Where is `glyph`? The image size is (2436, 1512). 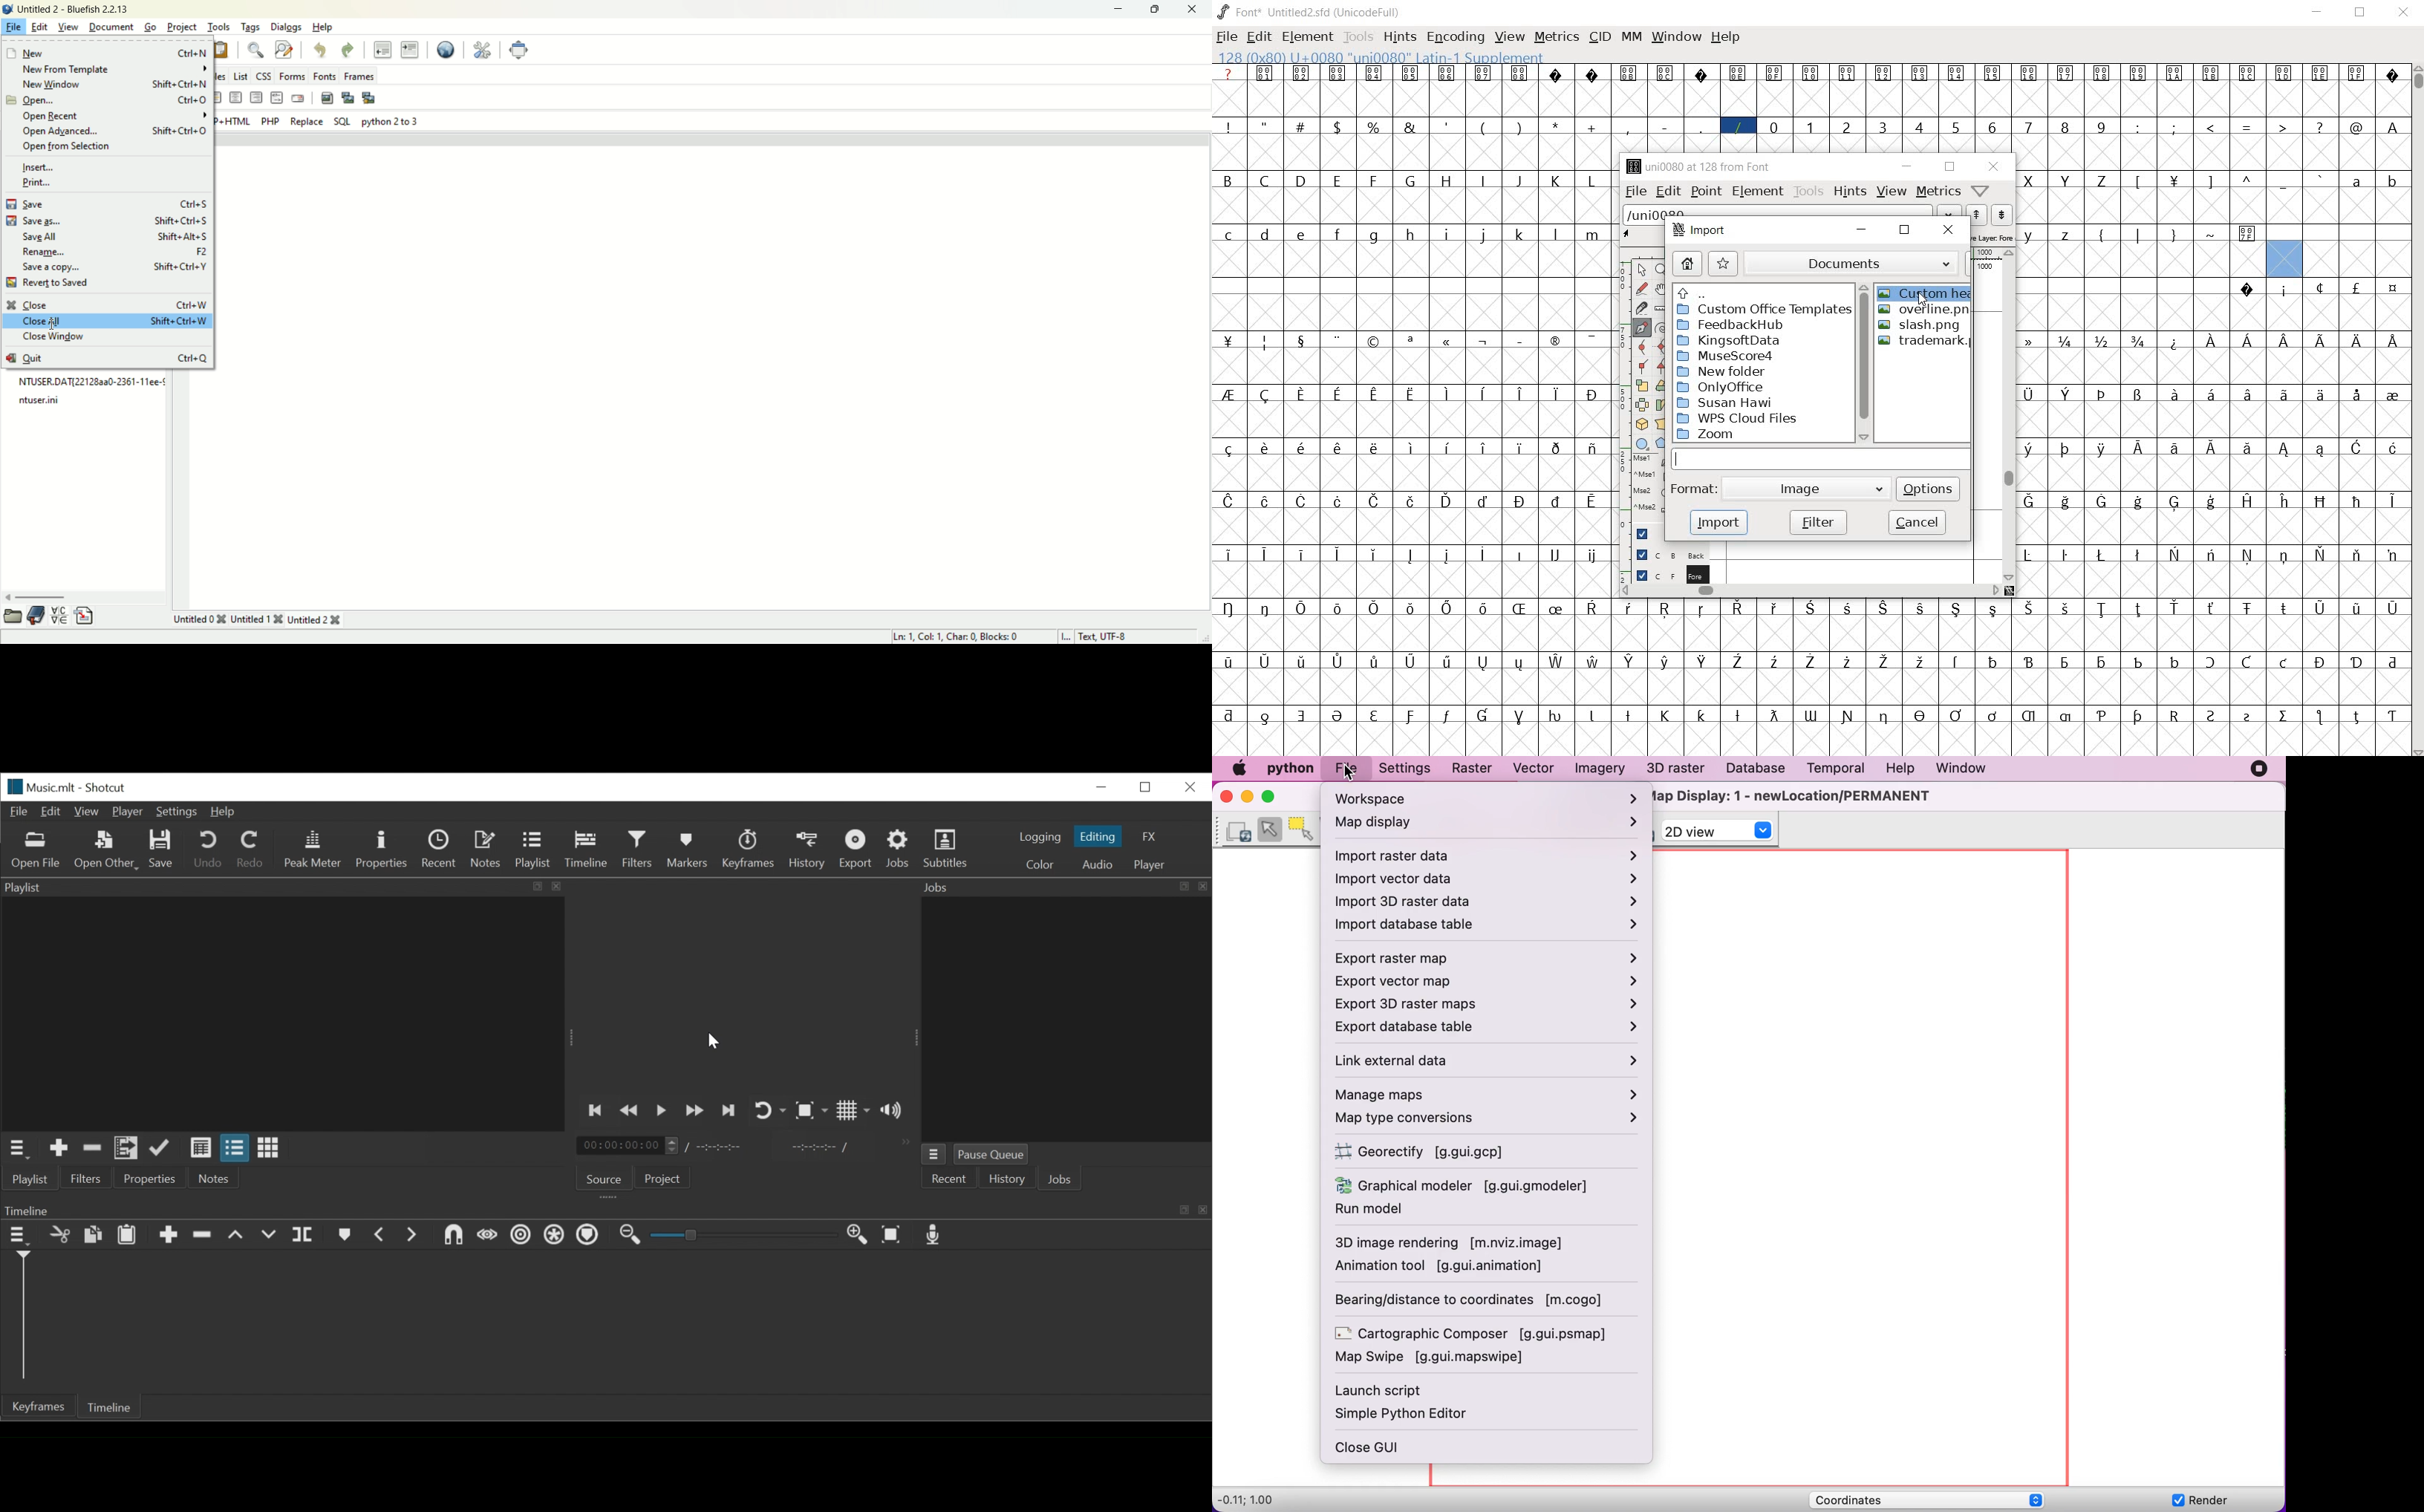 glyph is located at coordinates (1846, 74).